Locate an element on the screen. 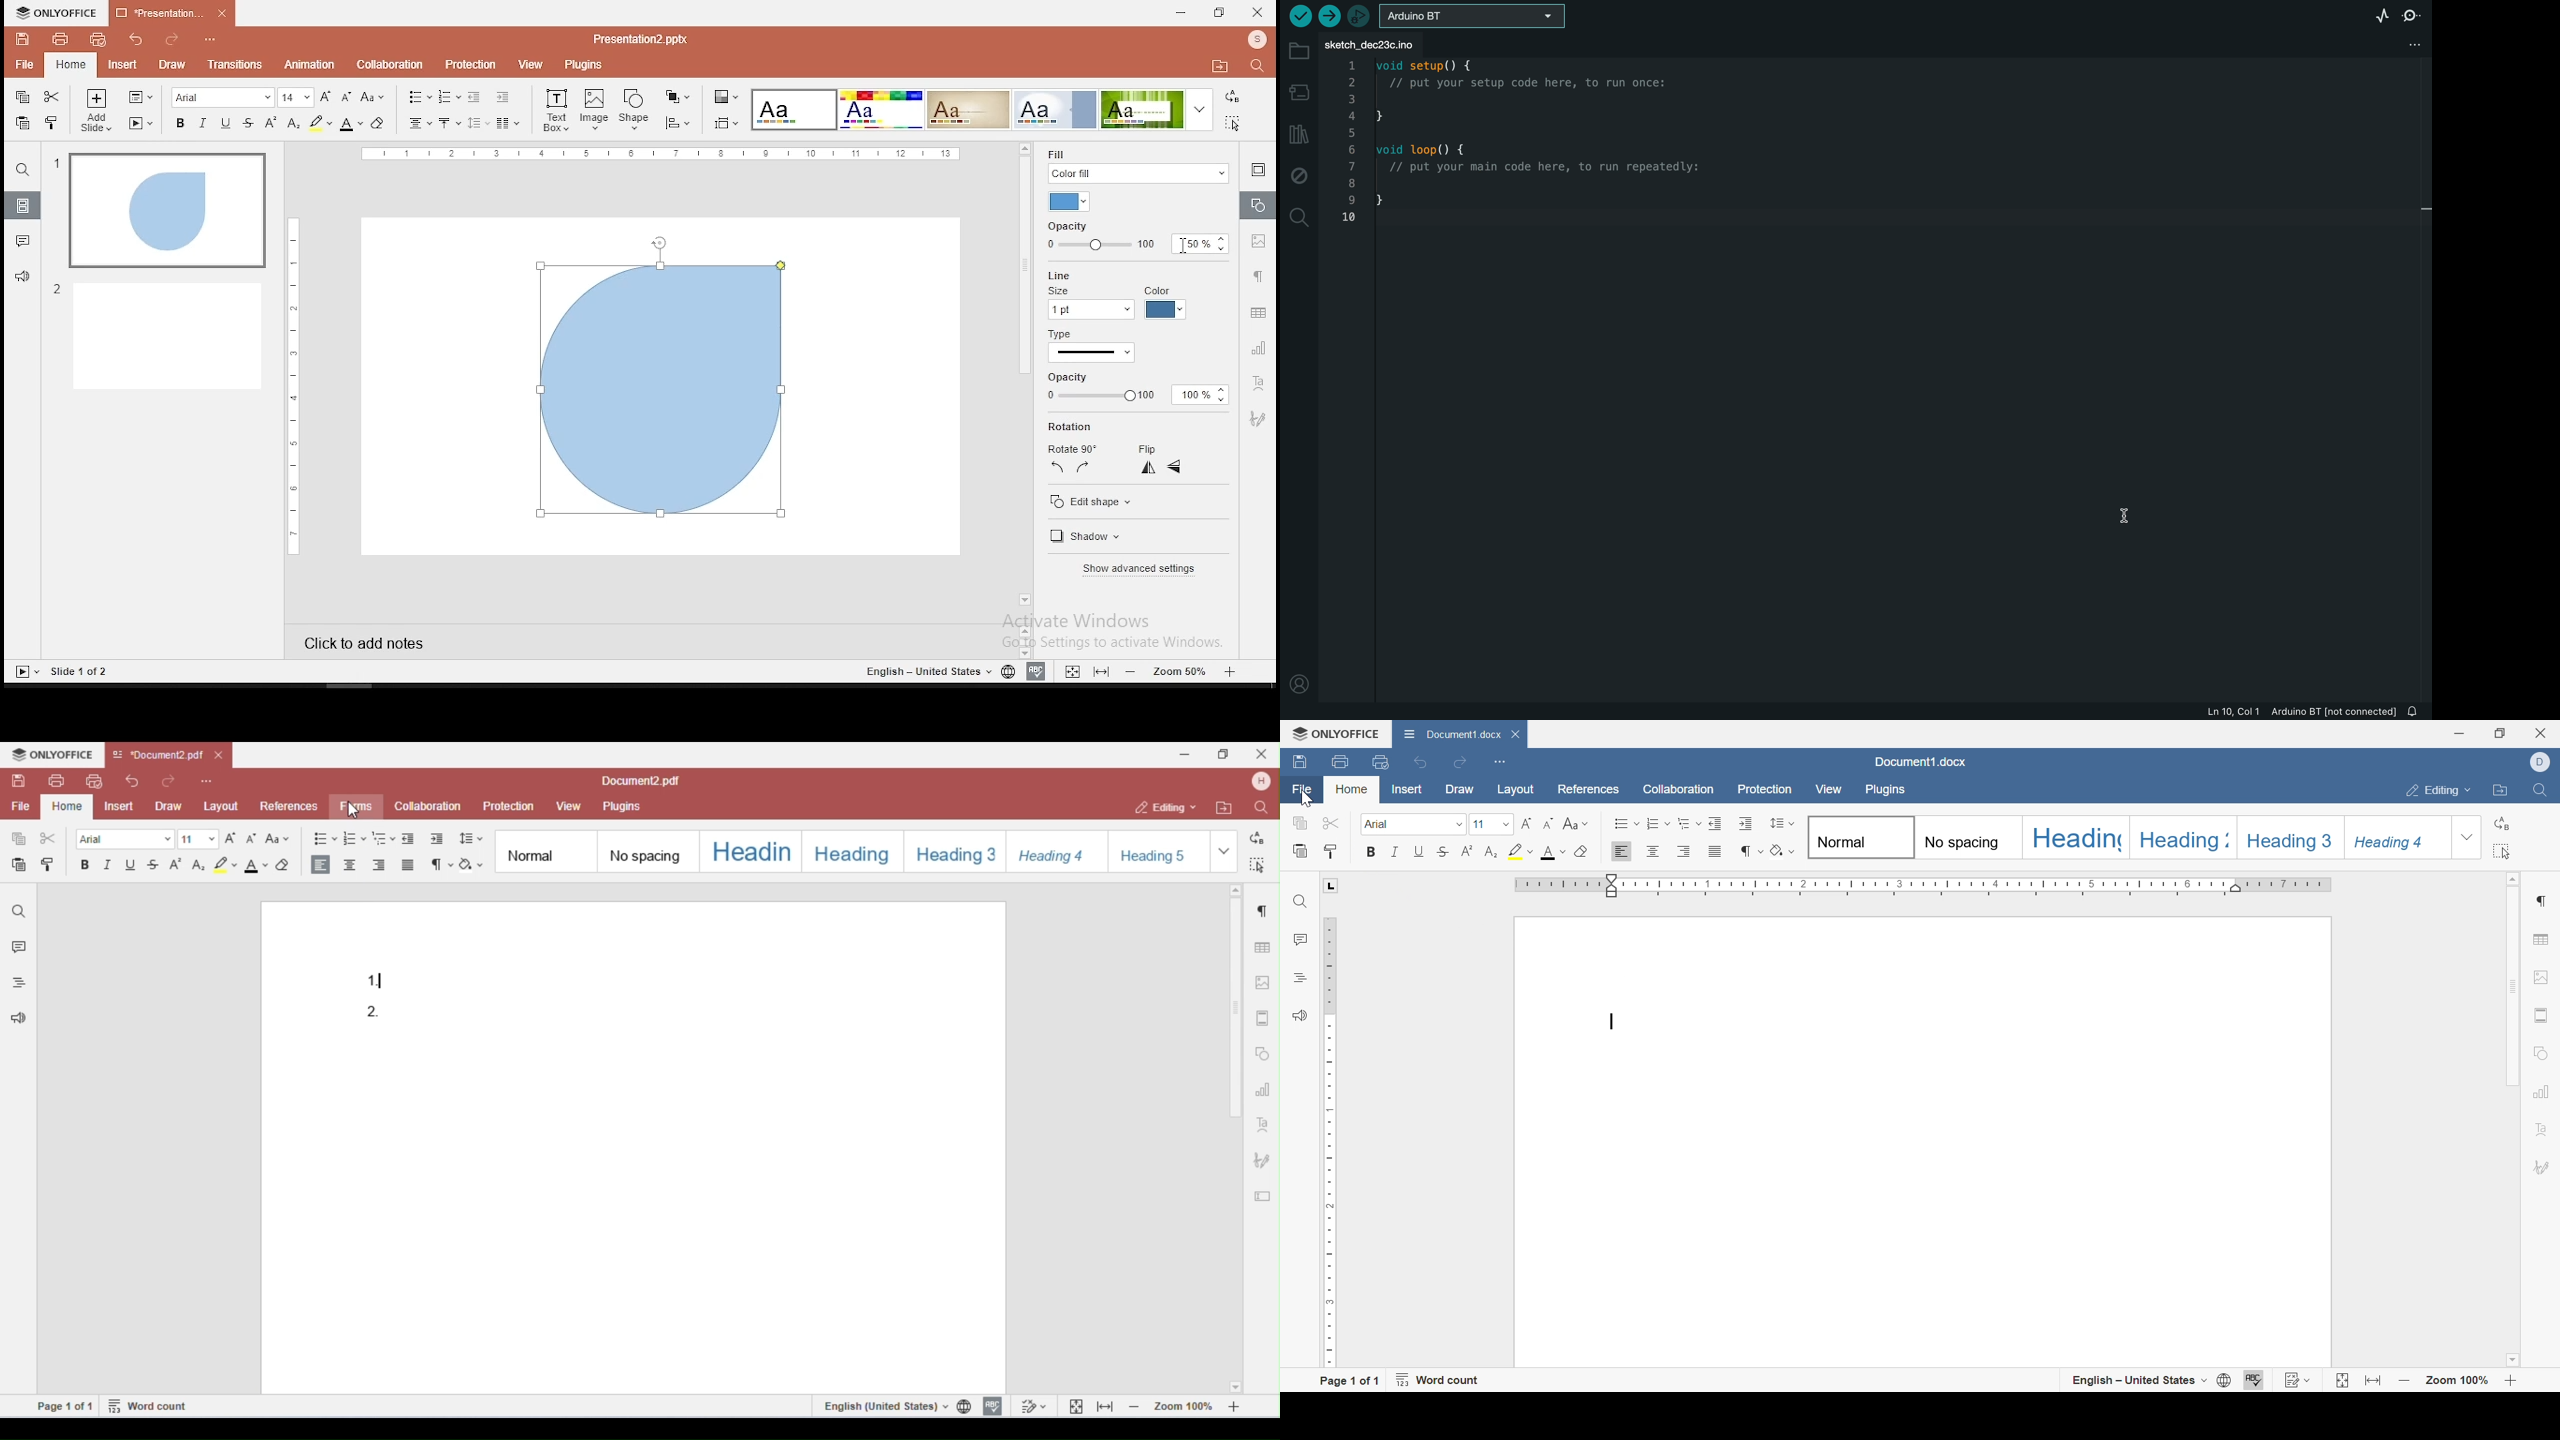  theme is located at coordinates (792, 110).